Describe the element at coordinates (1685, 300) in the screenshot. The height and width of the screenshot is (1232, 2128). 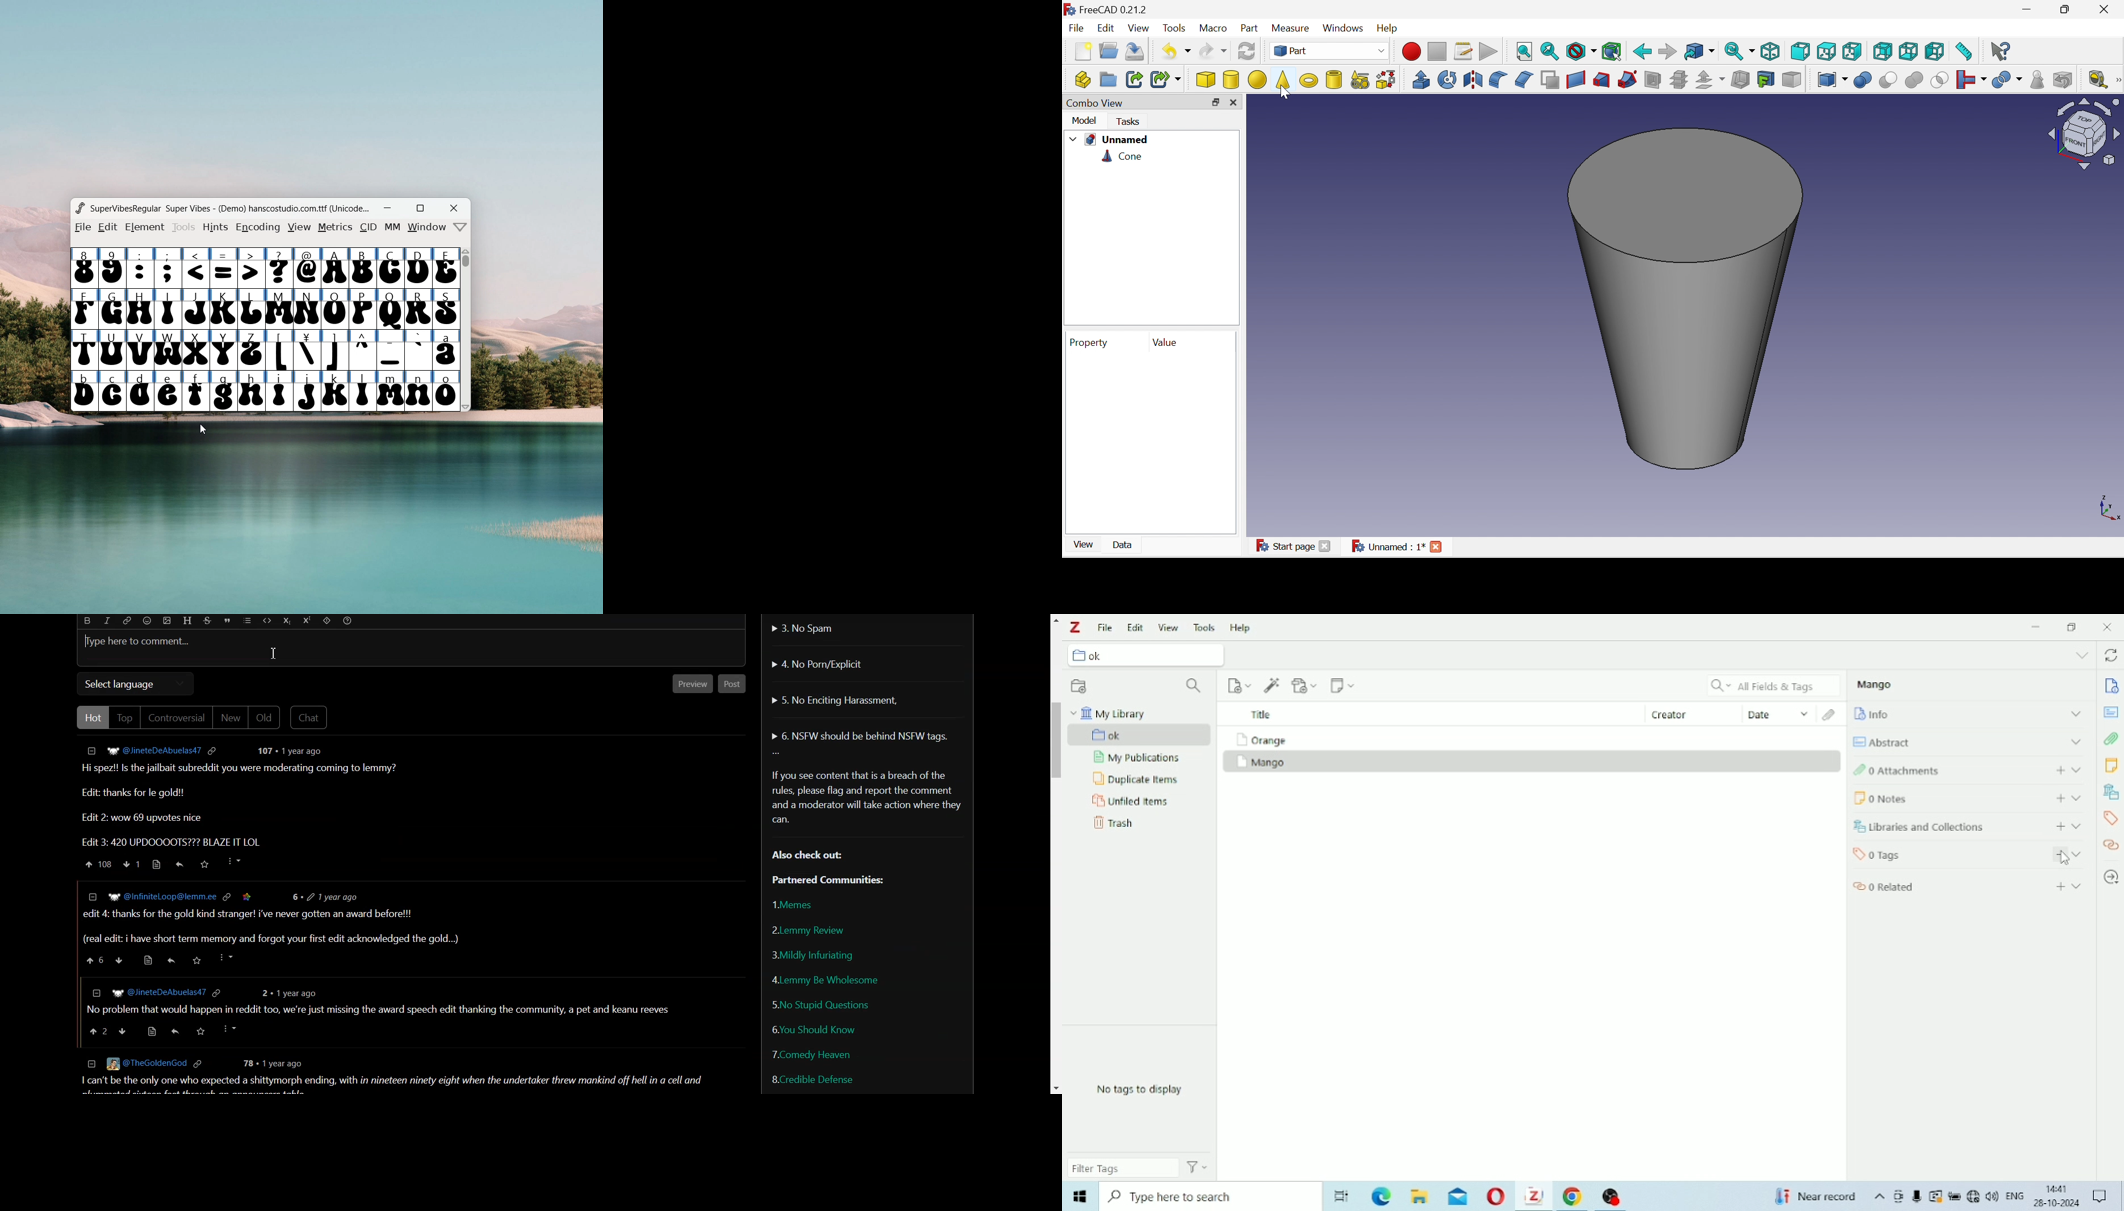
I see `Cone` at that location.